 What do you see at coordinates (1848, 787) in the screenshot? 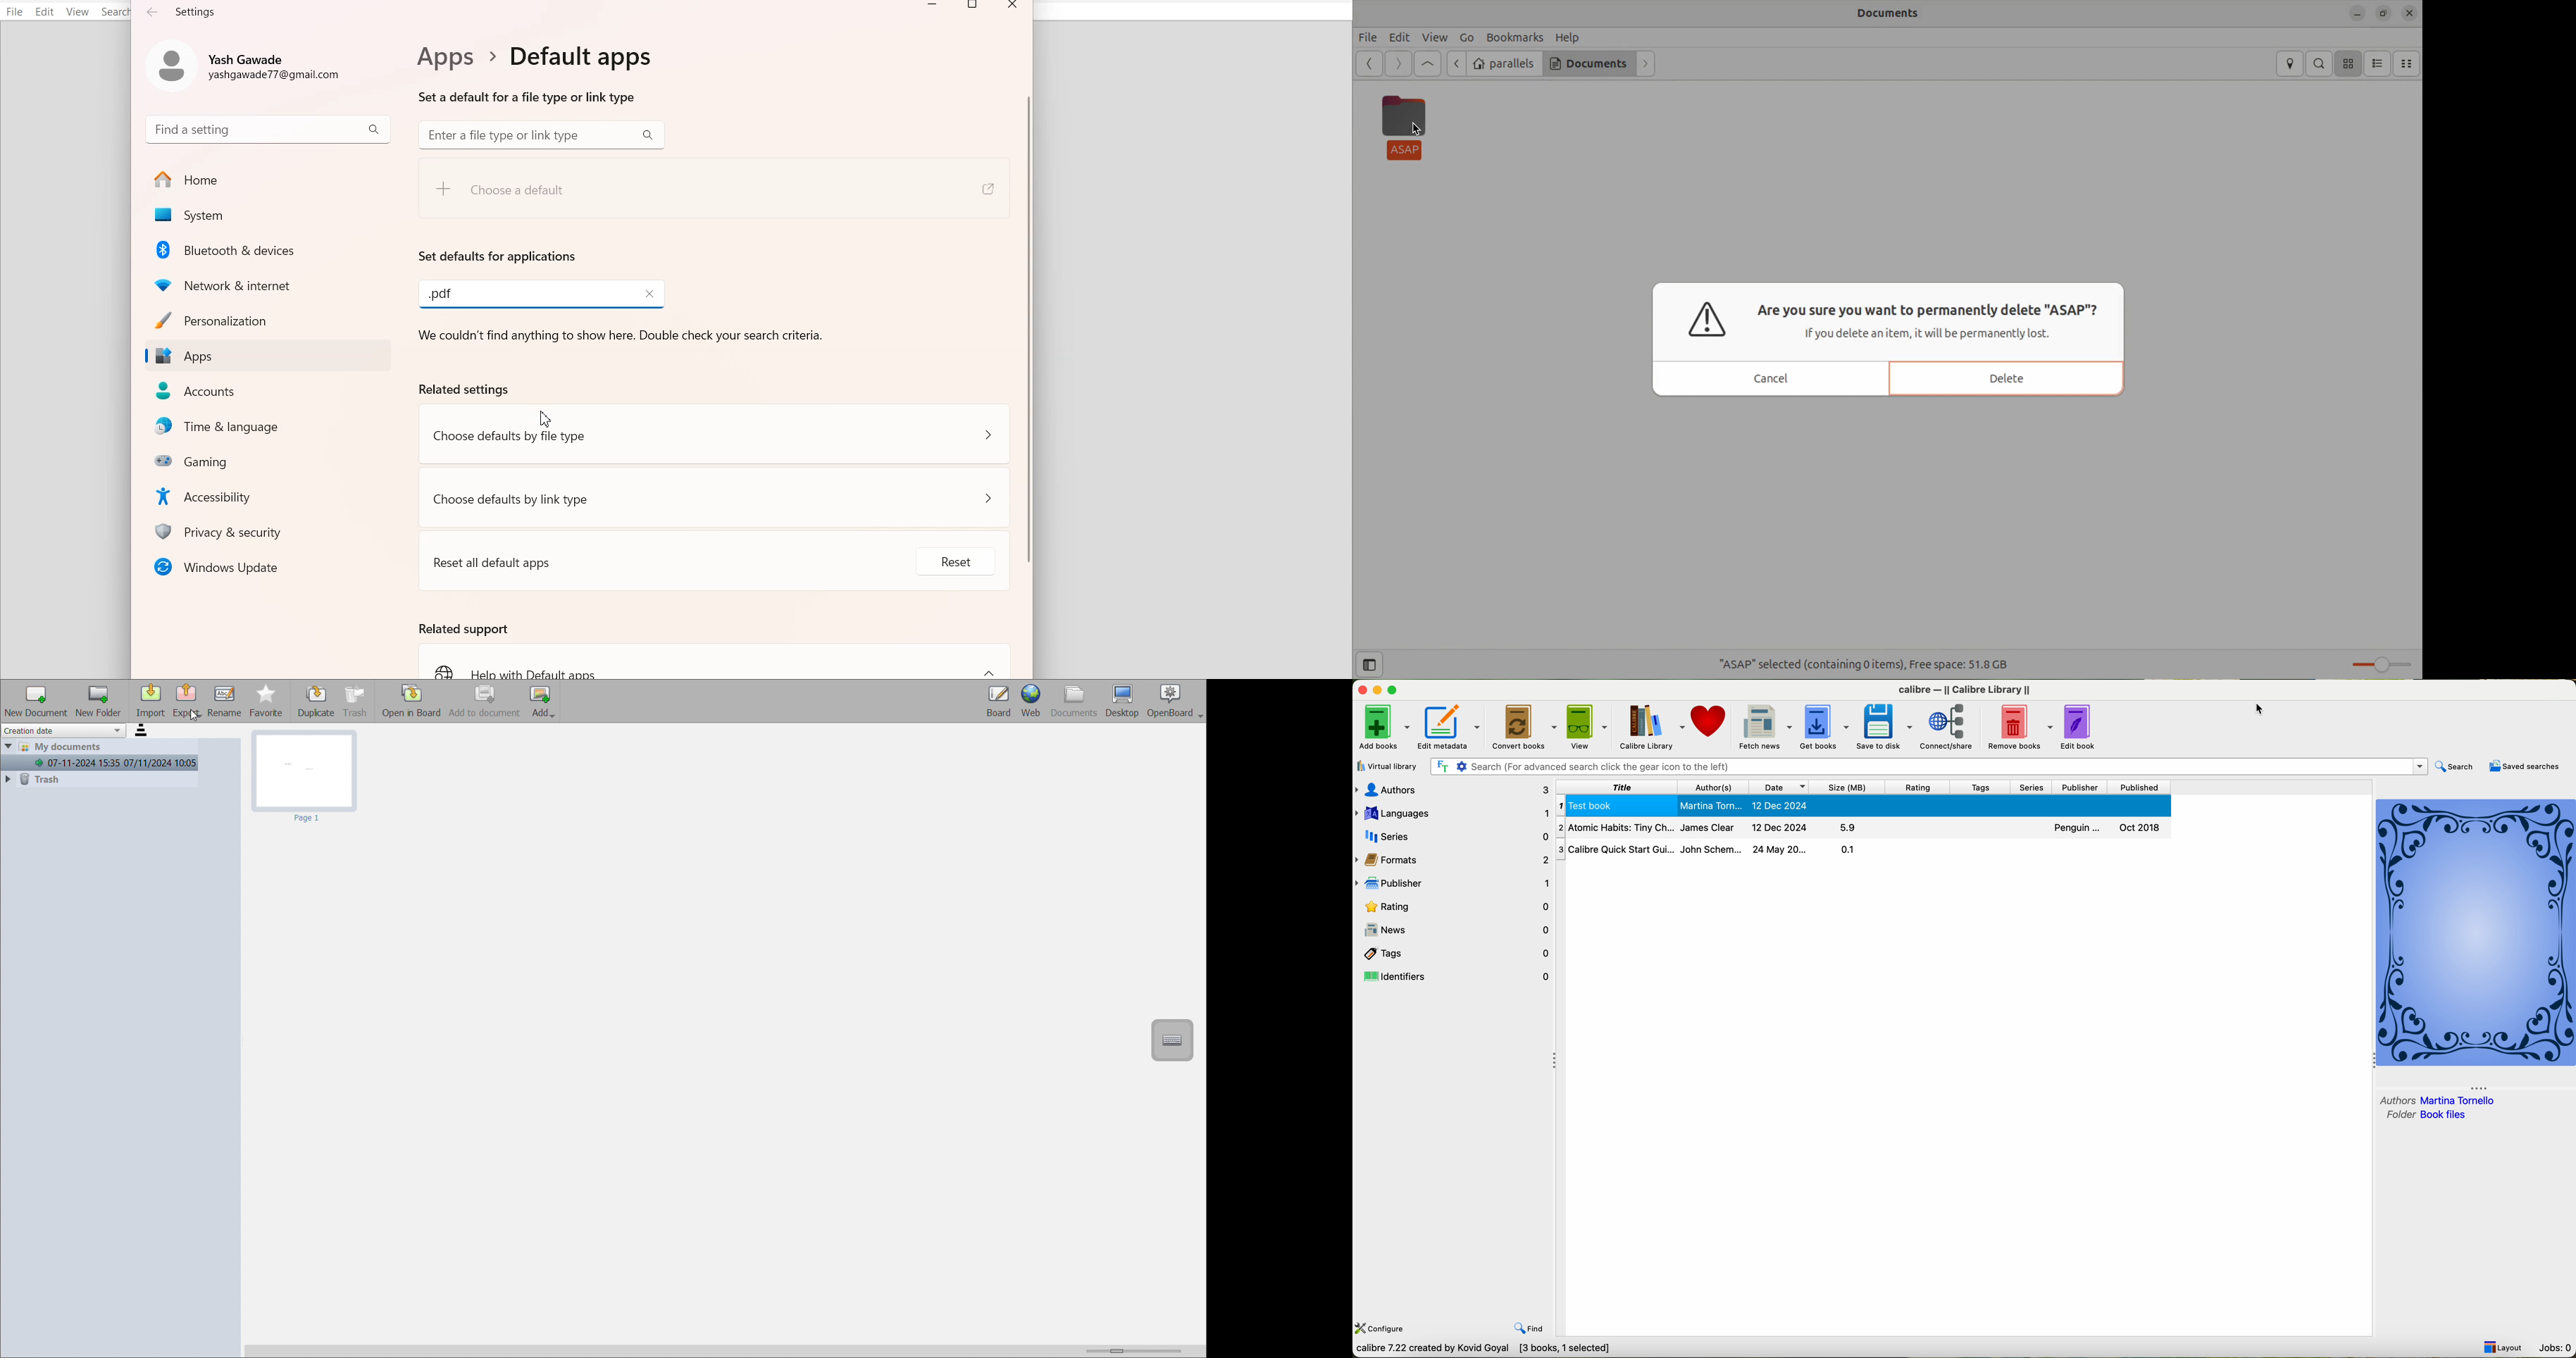
I see `size` at bounding box center [1848, 787].